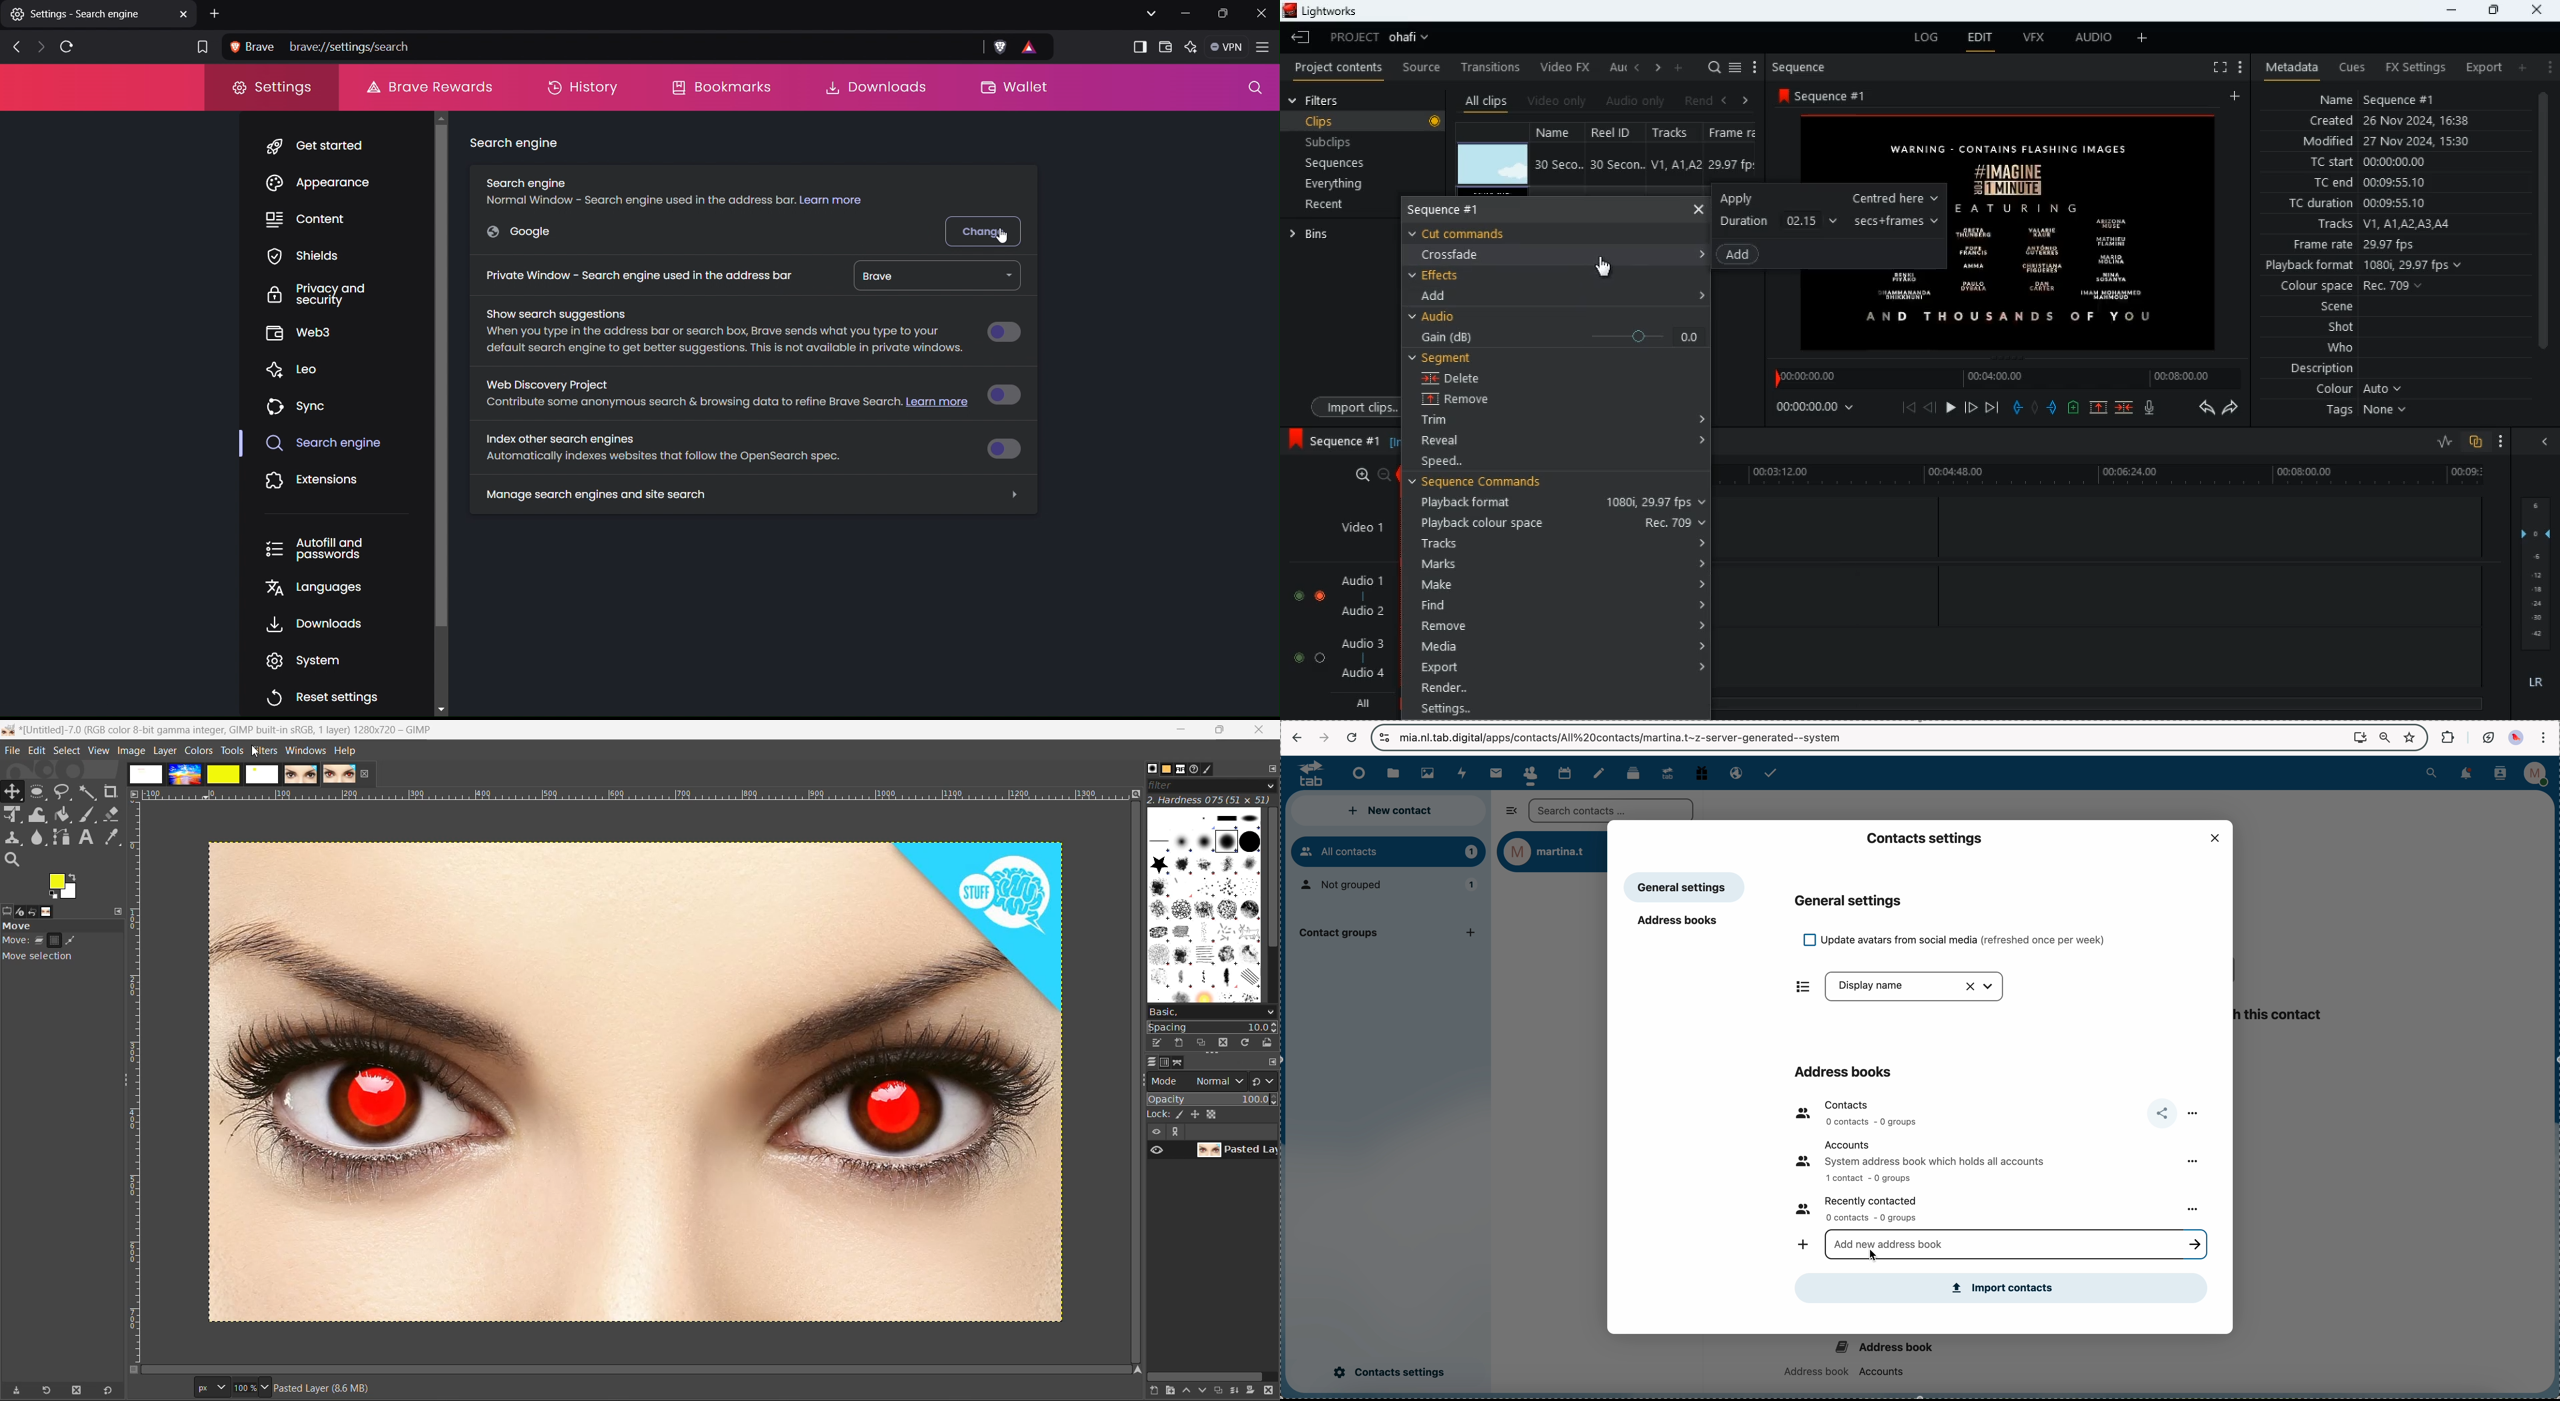  What do you see at coordinates (1563, 626) in the screenshot?
I see `remove` at bounding box center [1563, 626].